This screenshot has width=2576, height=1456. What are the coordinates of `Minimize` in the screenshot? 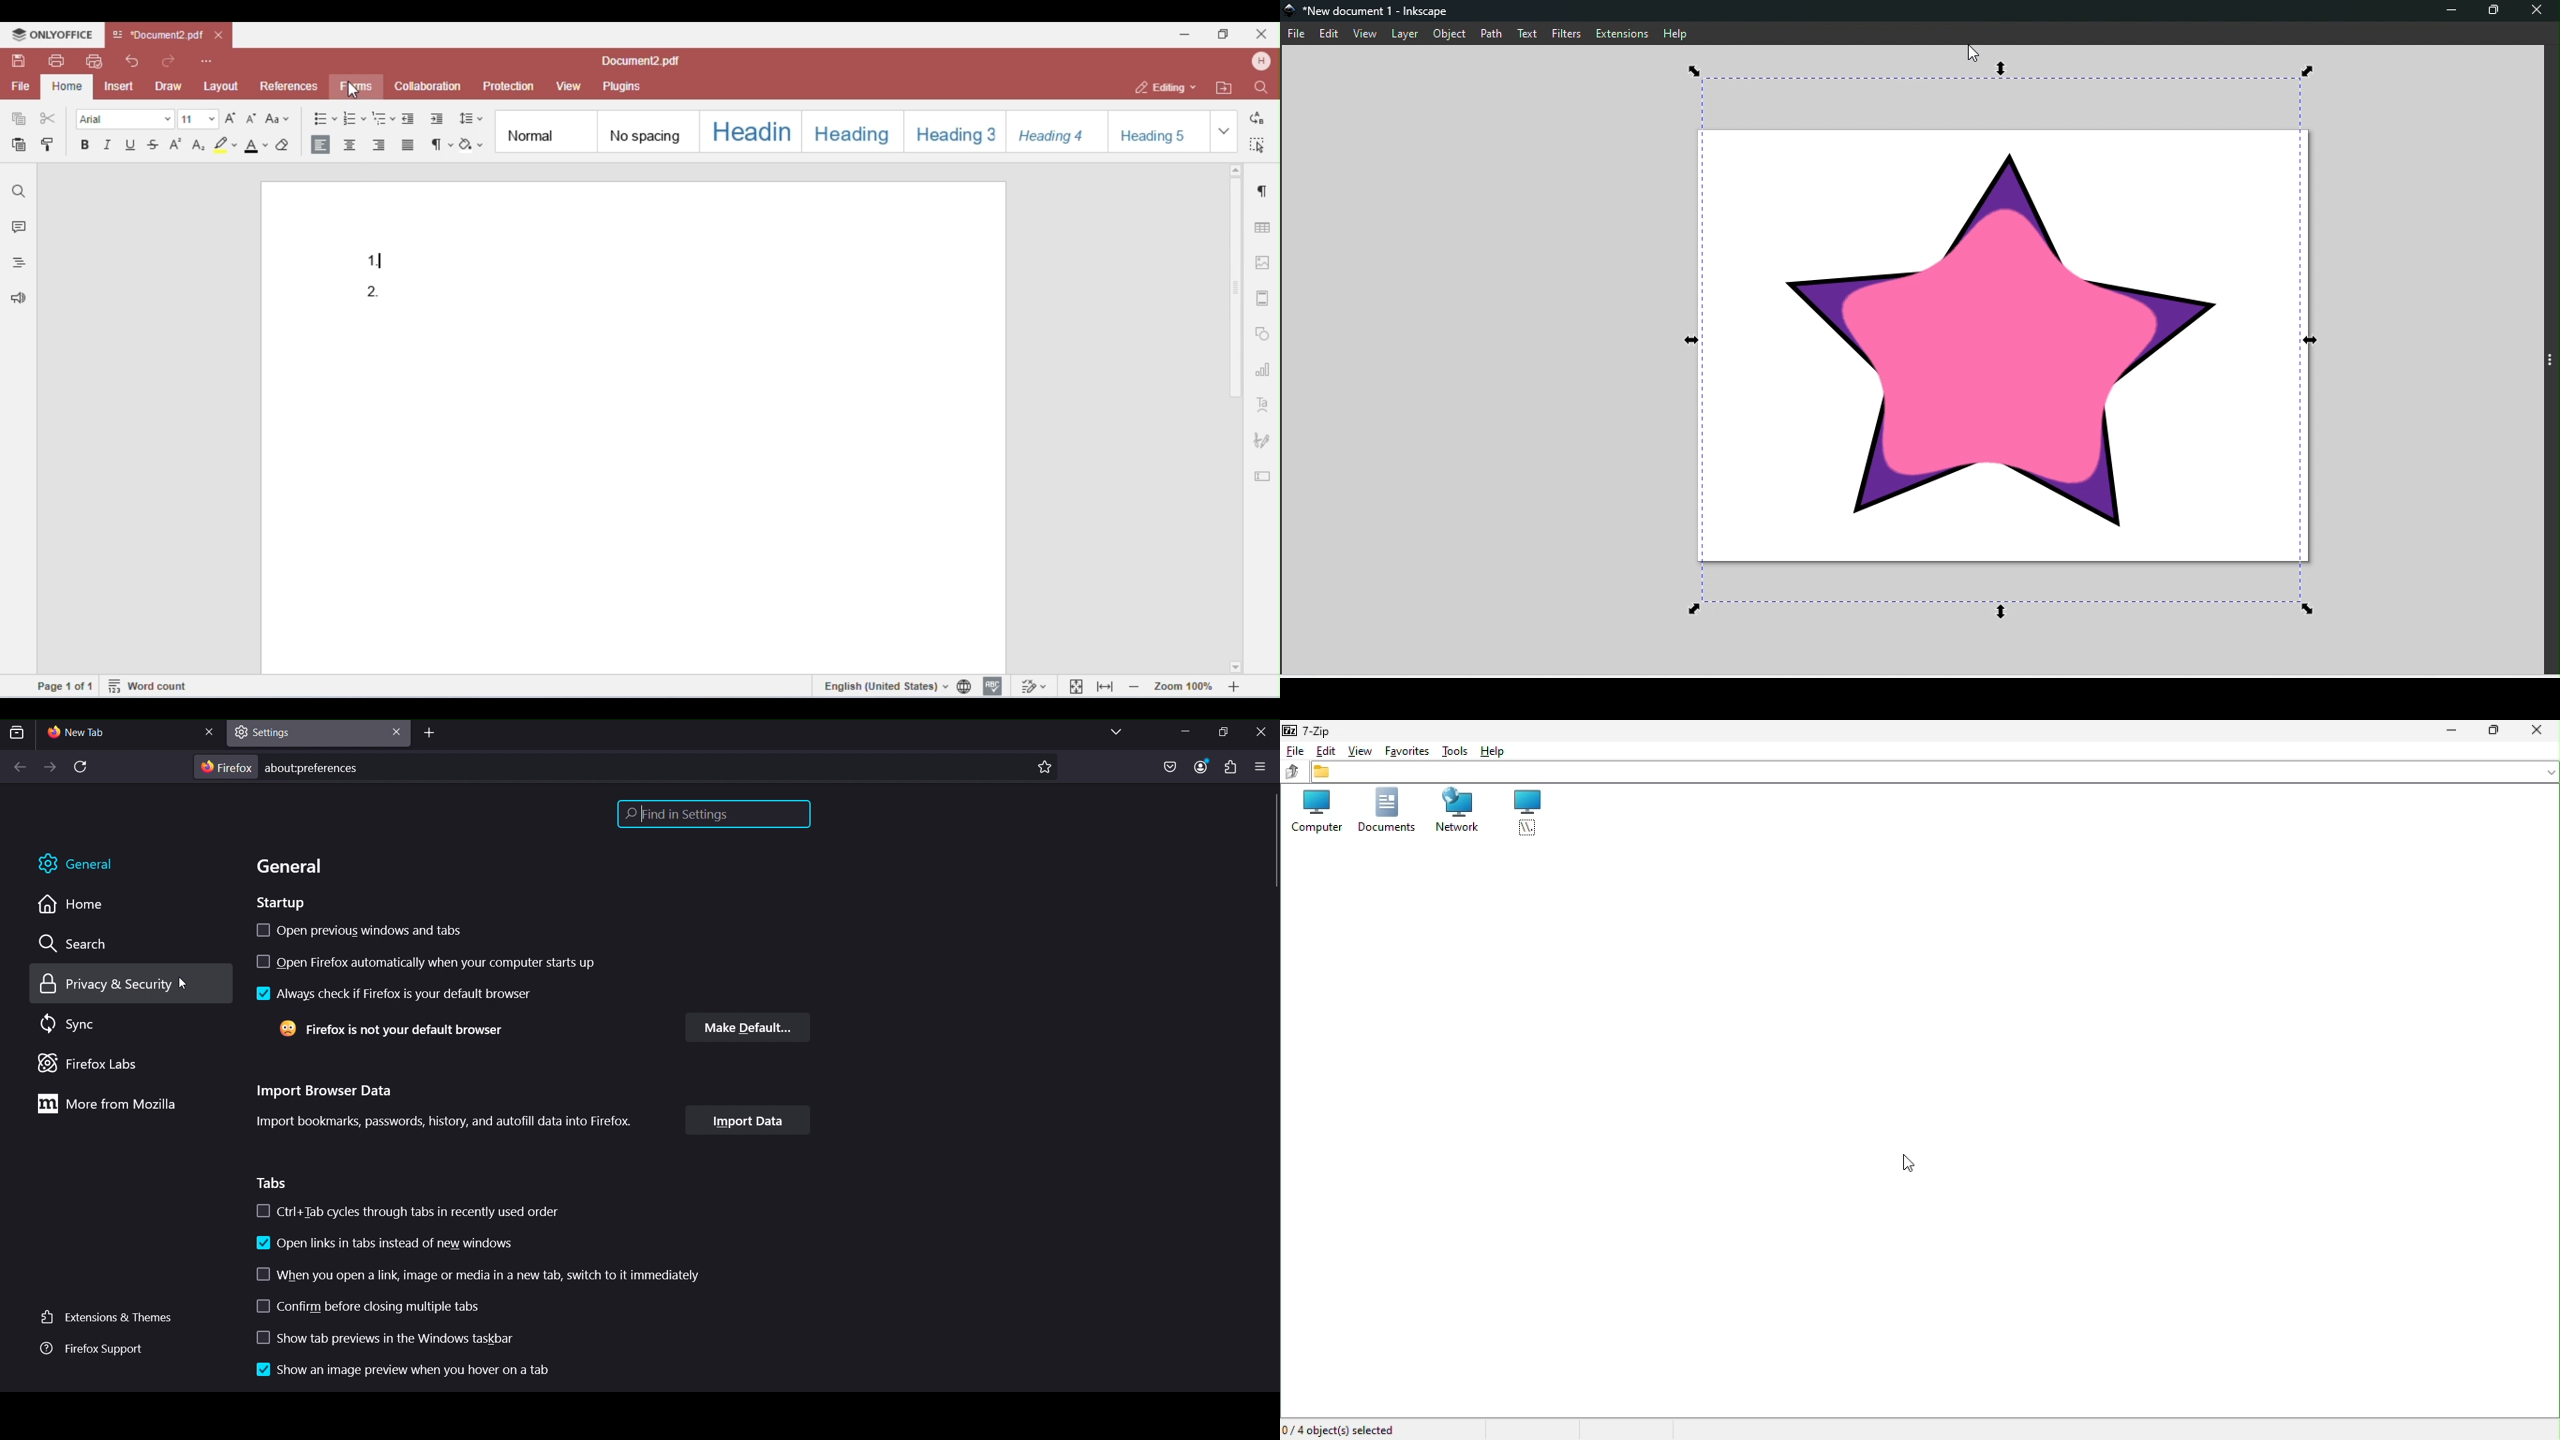 It's located at (2447, 733).